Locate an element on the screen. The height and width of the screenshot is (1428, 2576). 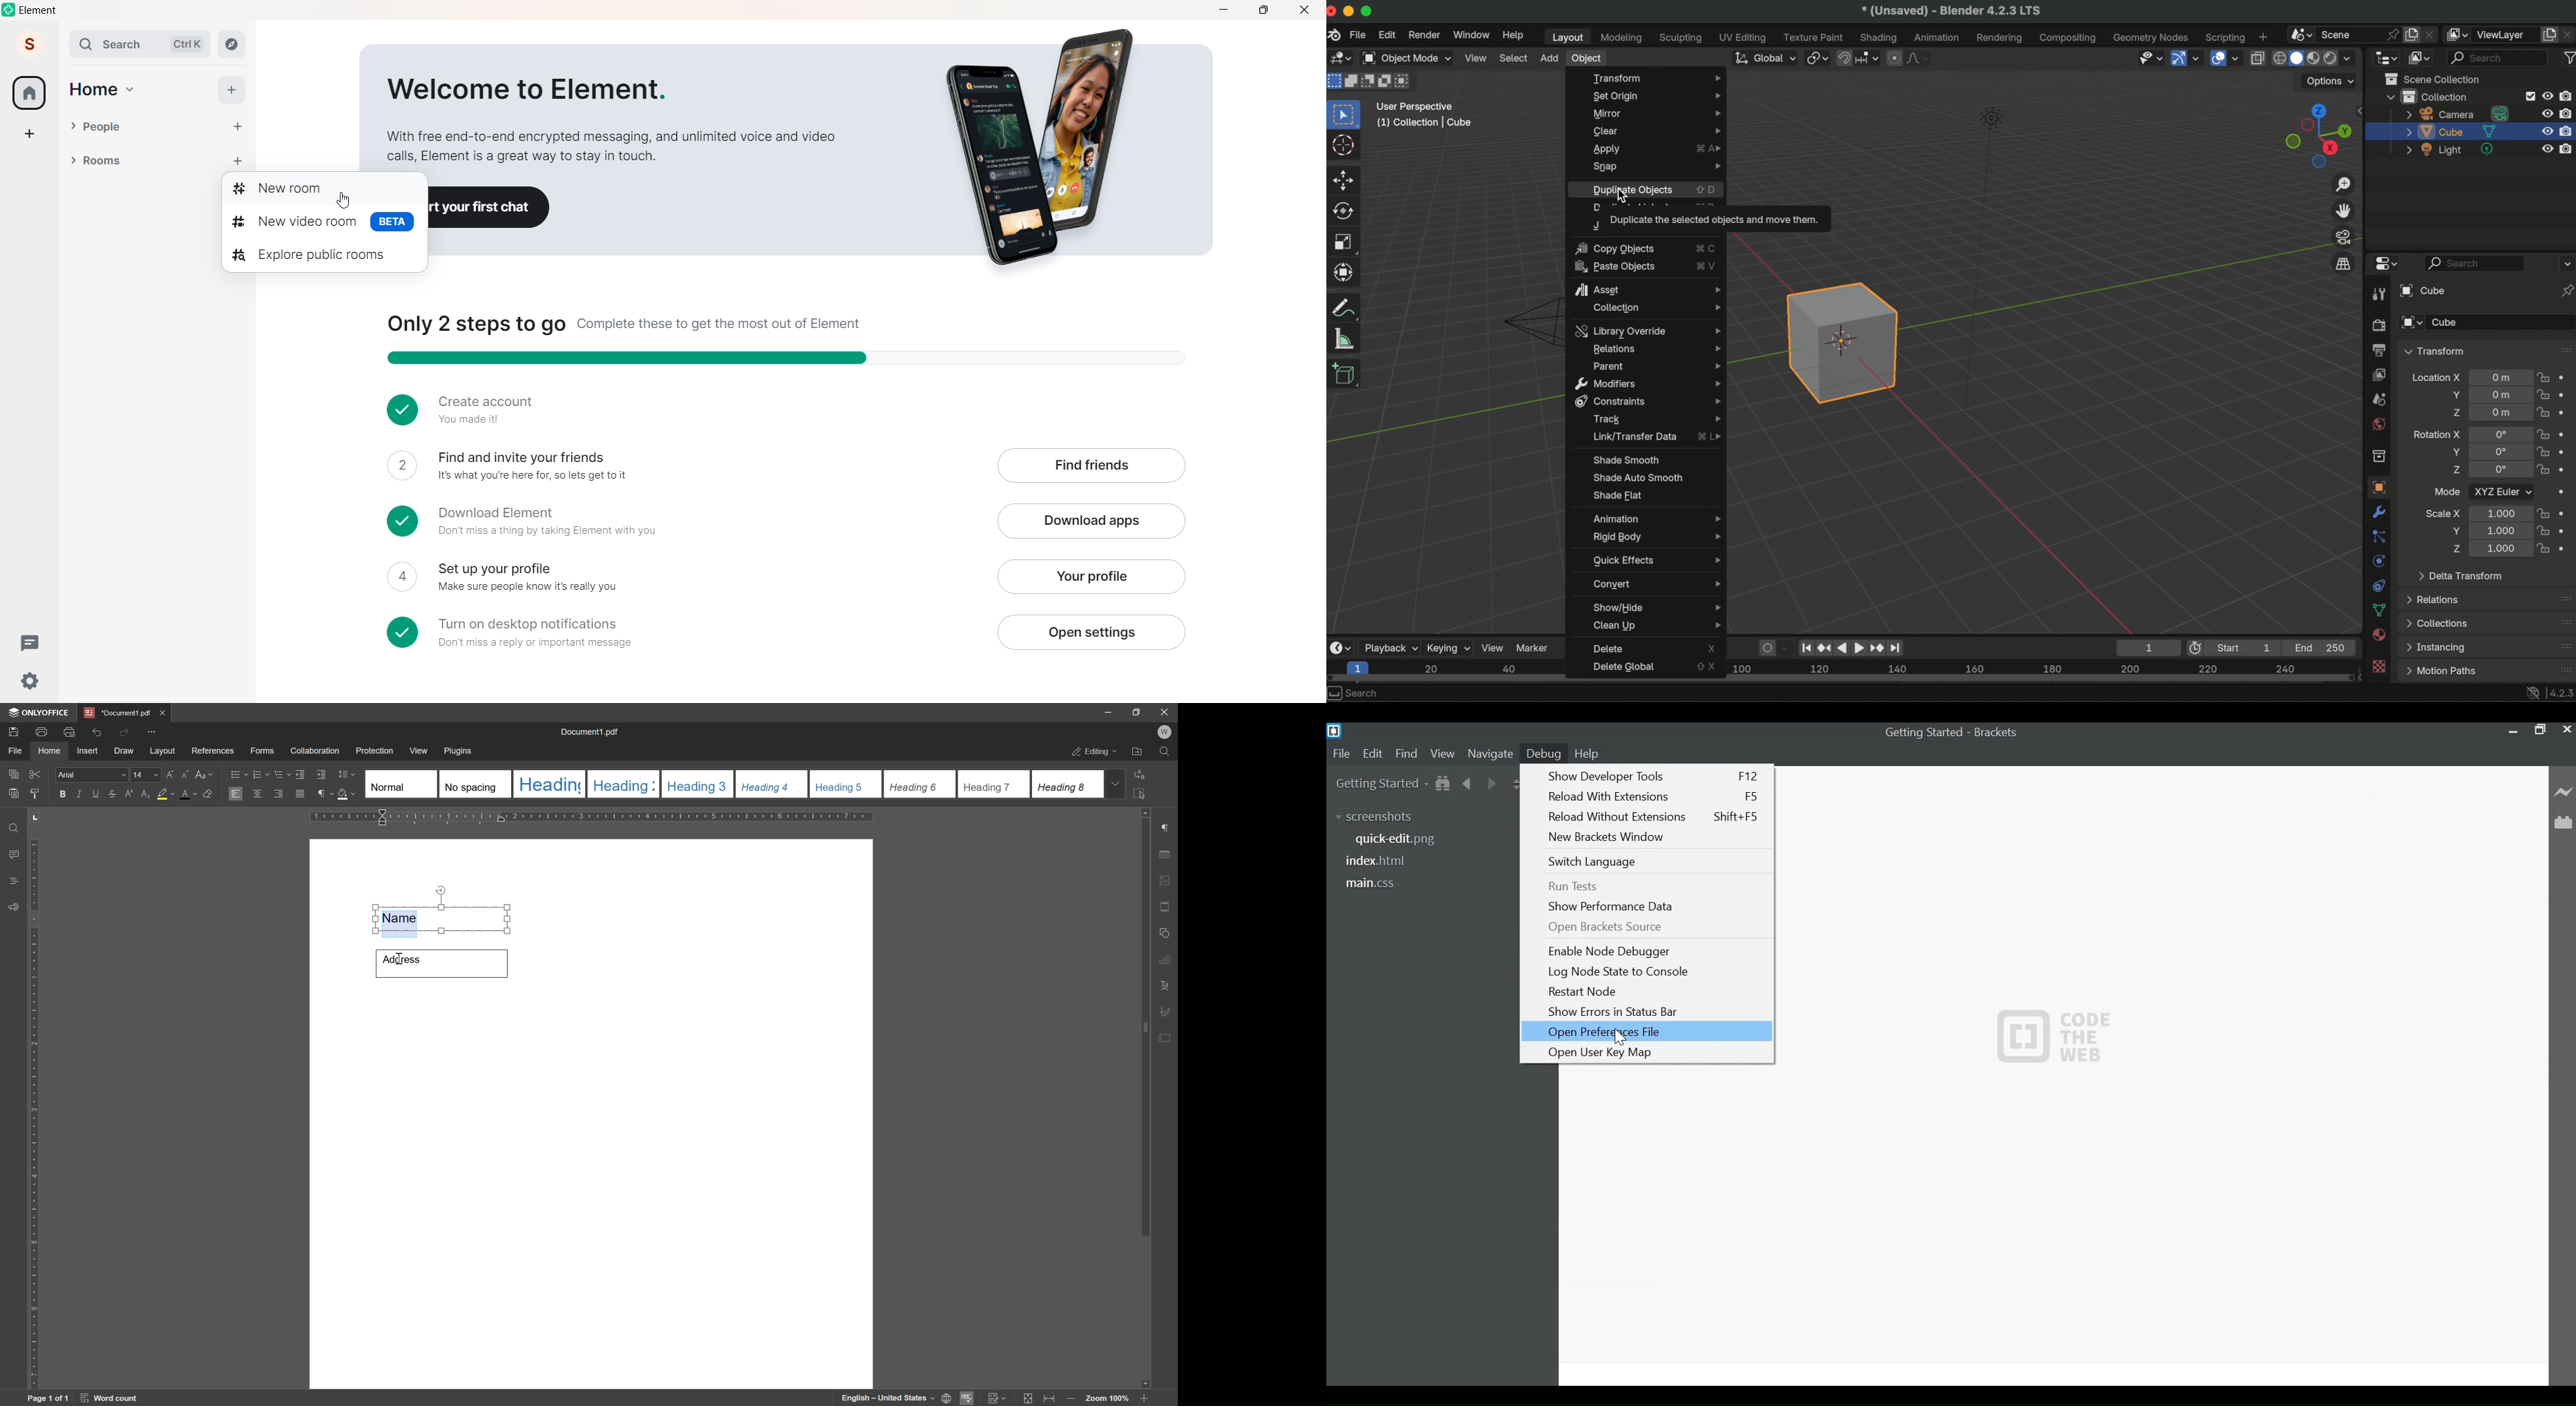
shade flat is located at coordinates (1619, 497).